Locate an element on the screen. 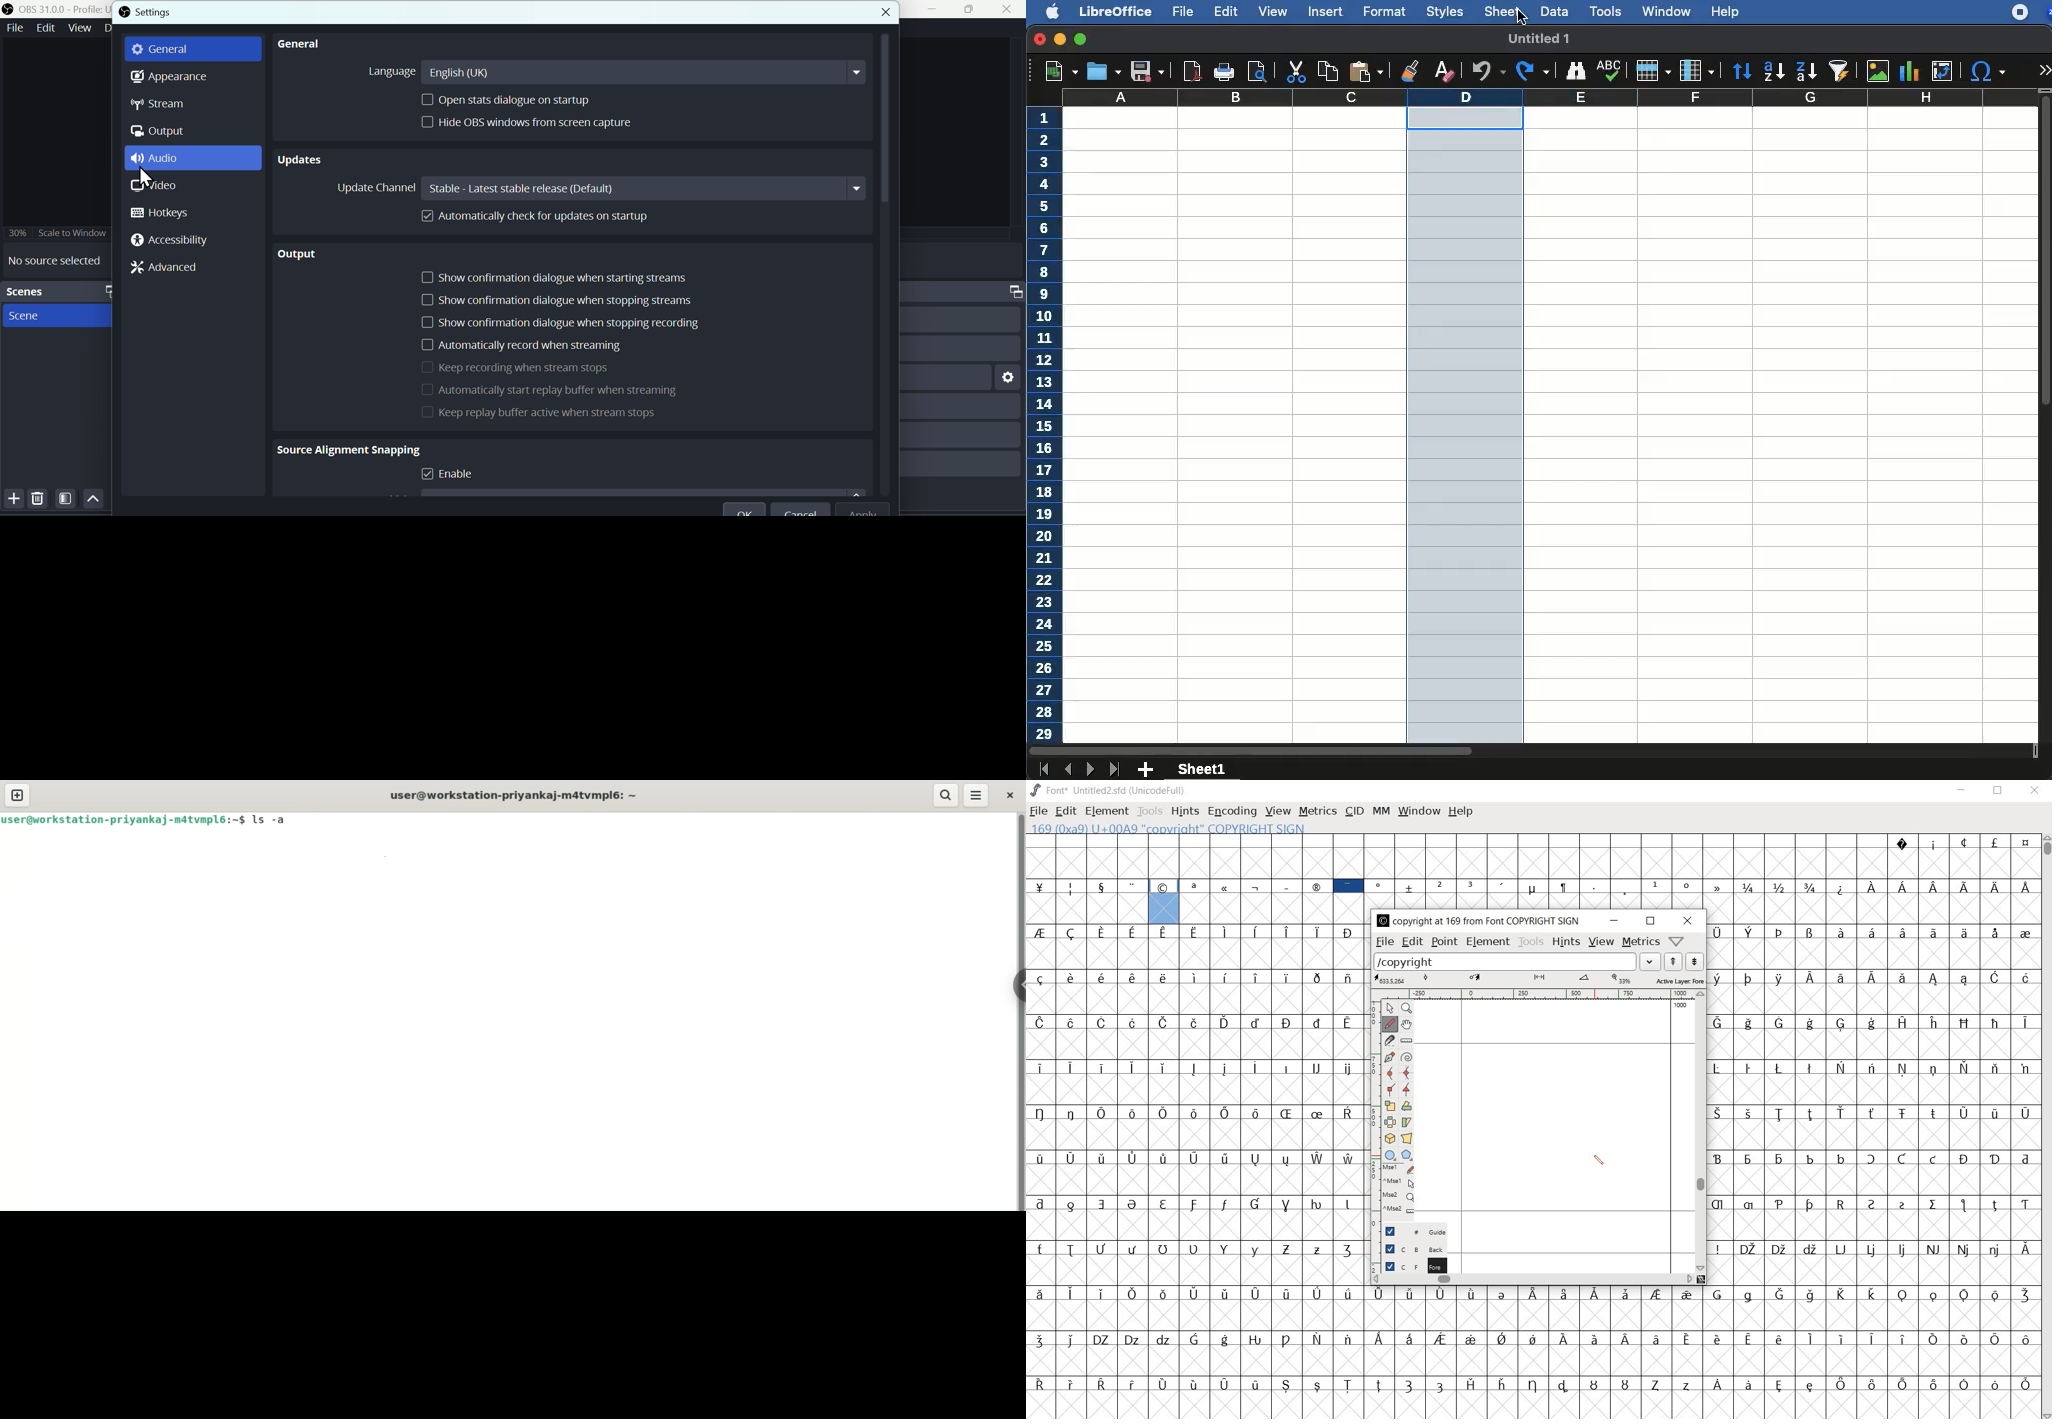  close is located at coordinates (1008, 794).